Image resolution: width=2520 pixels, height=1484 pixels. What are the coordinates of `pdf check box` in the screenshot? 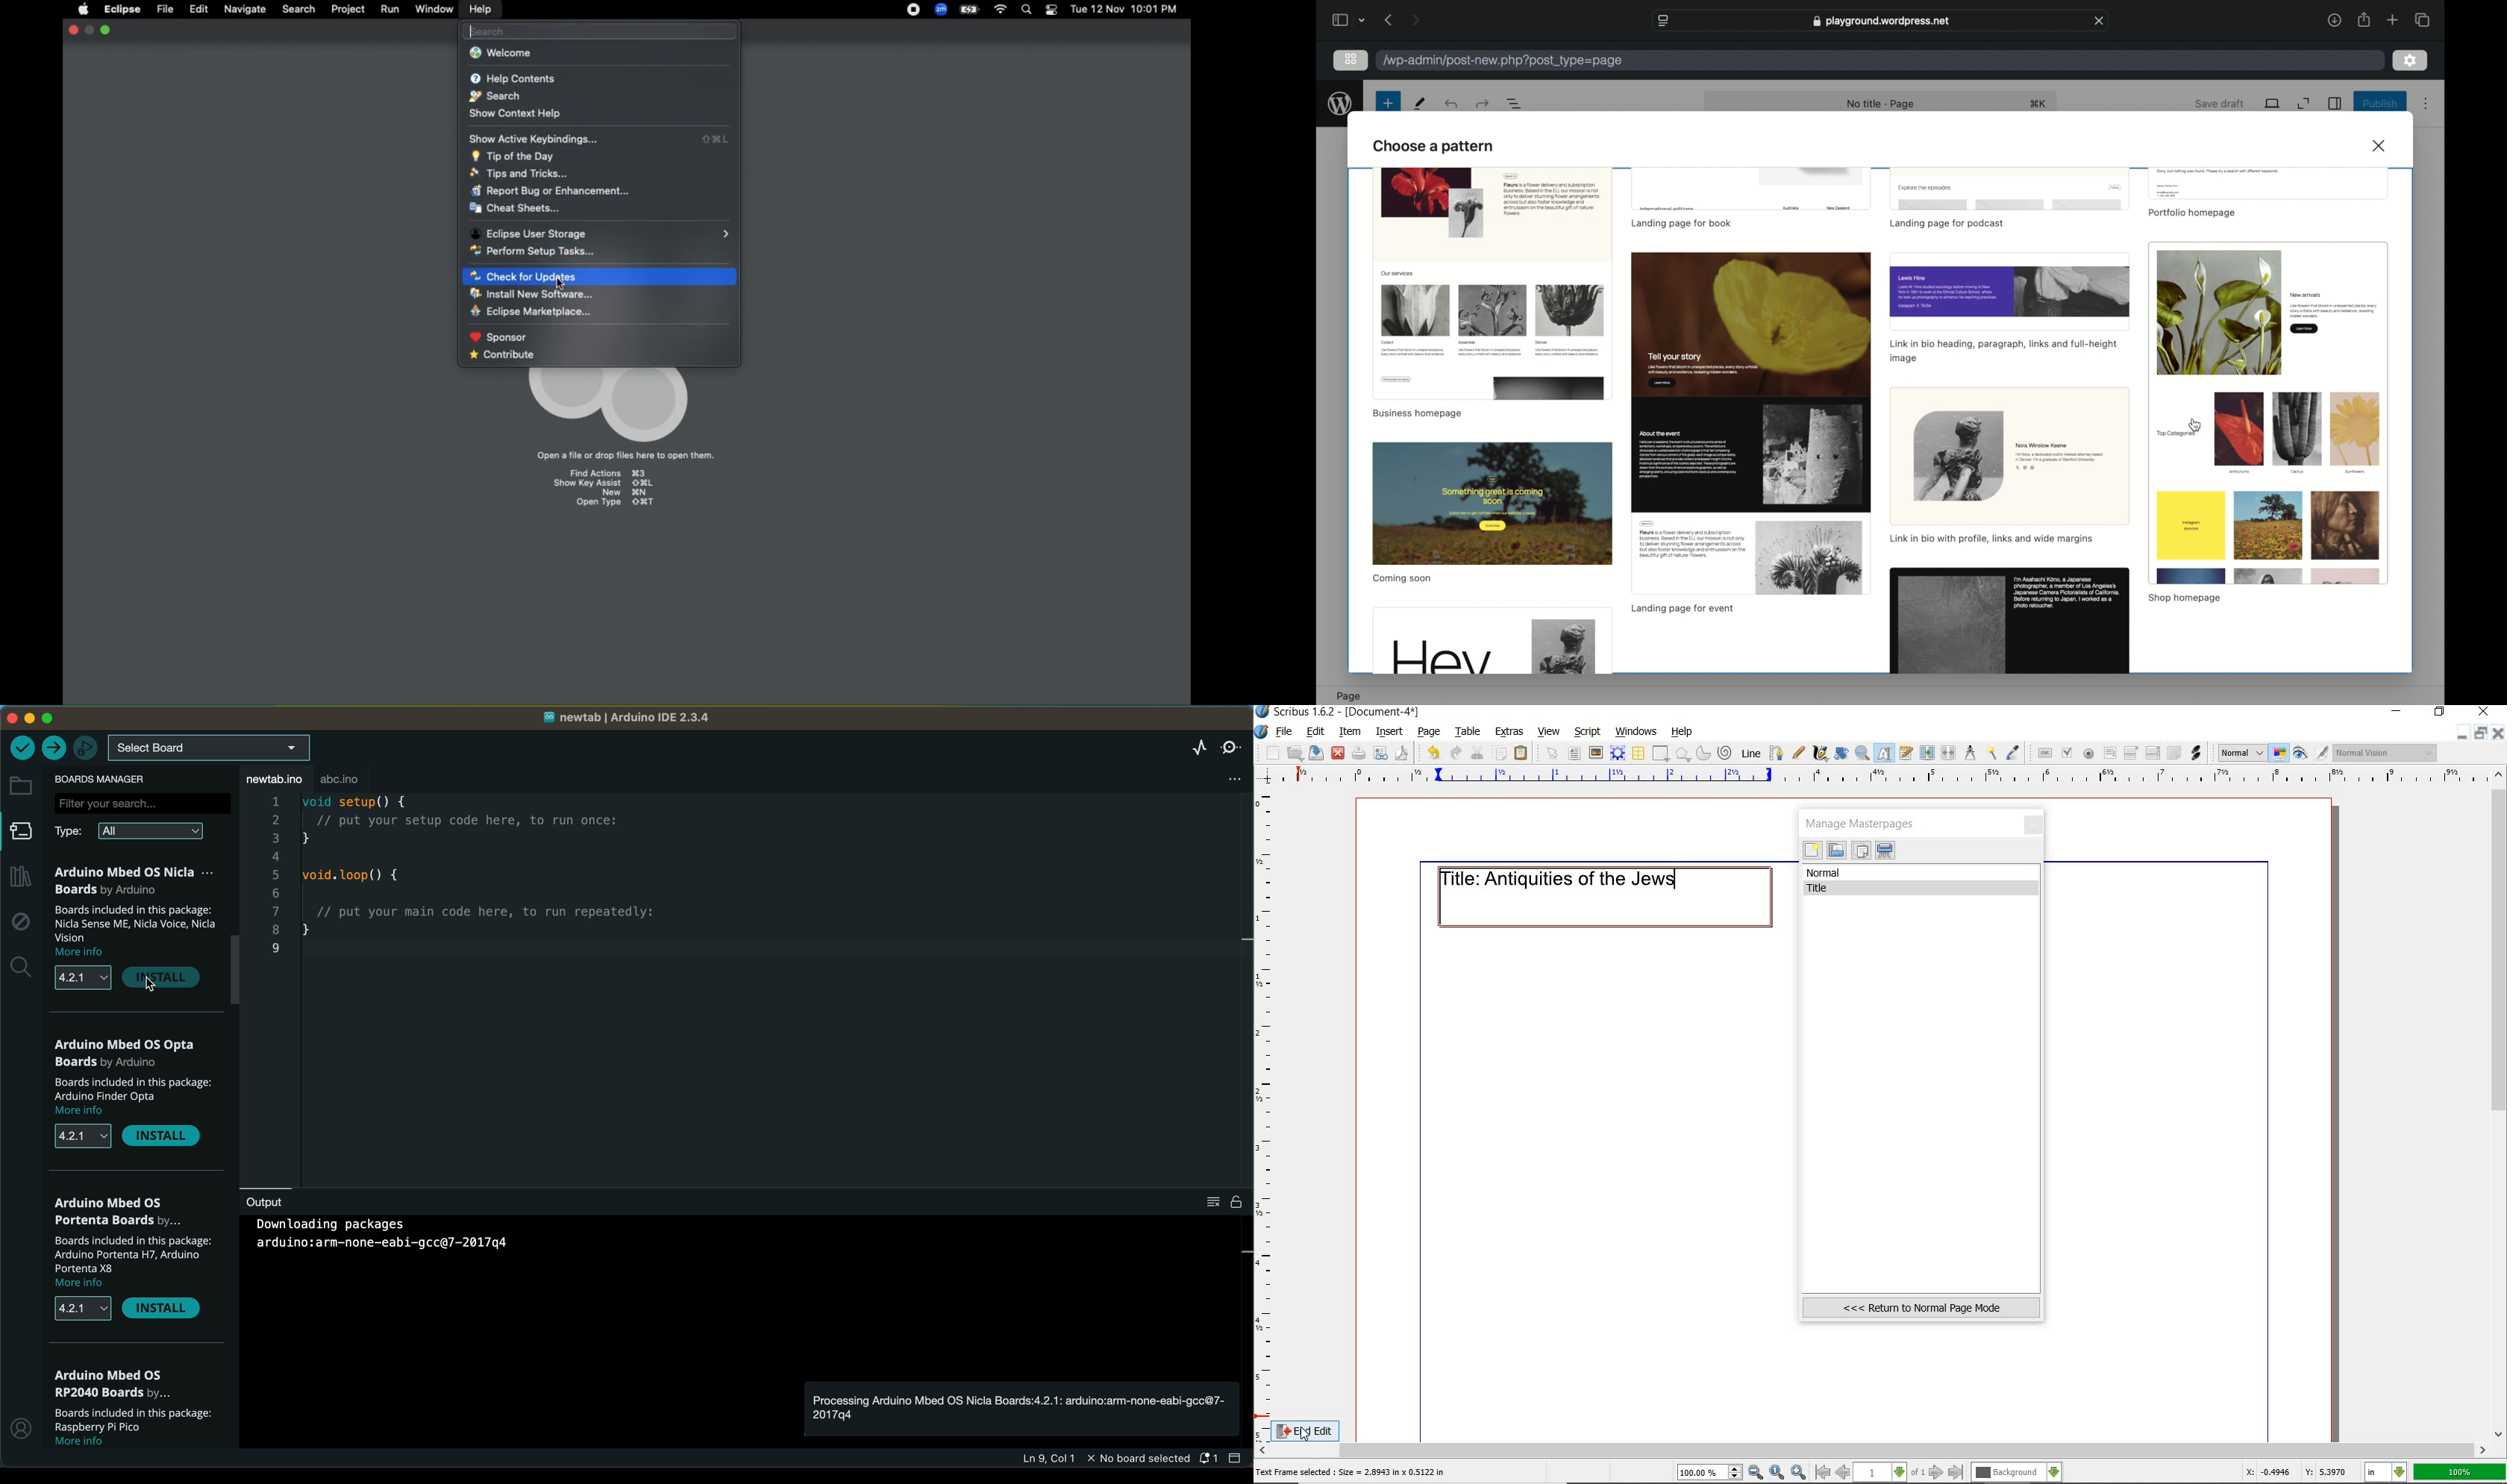 It's located at (2066, 753).